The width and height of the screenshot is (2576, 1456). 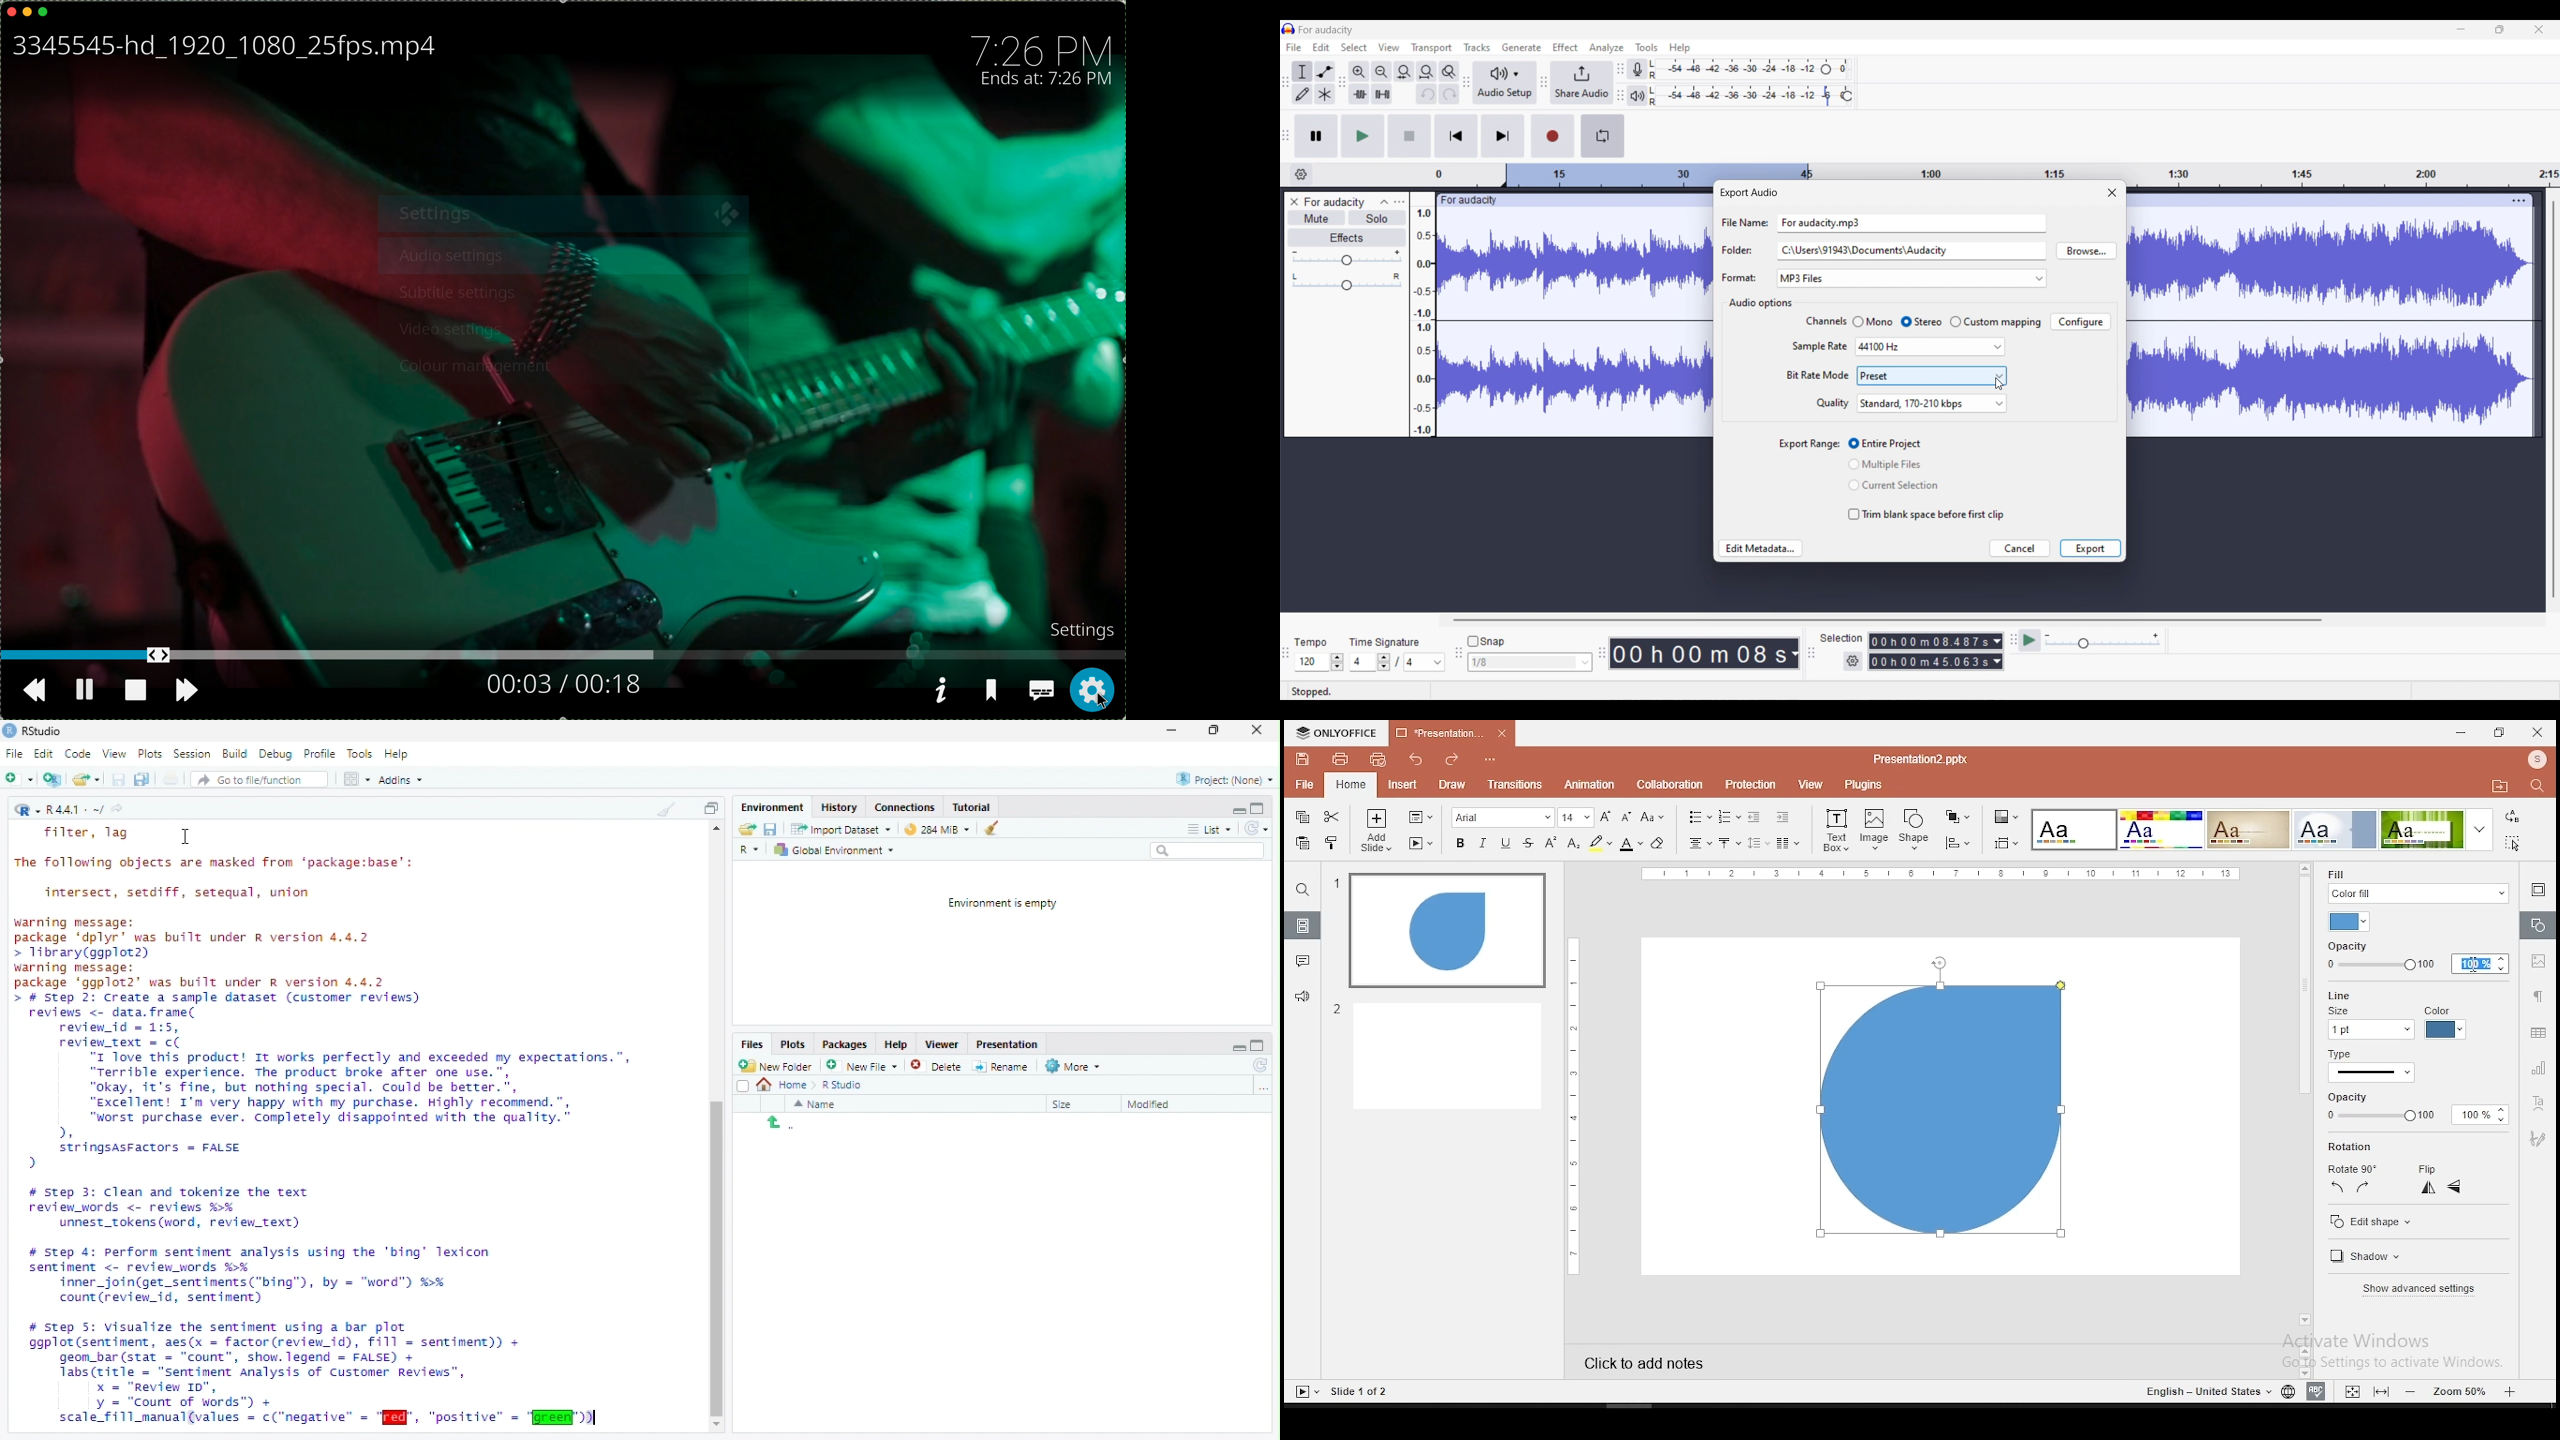 What do you see at coordinates (1381, 72) in the screenshot?
I see `Zoom out` at bounding box center [1381, 72].